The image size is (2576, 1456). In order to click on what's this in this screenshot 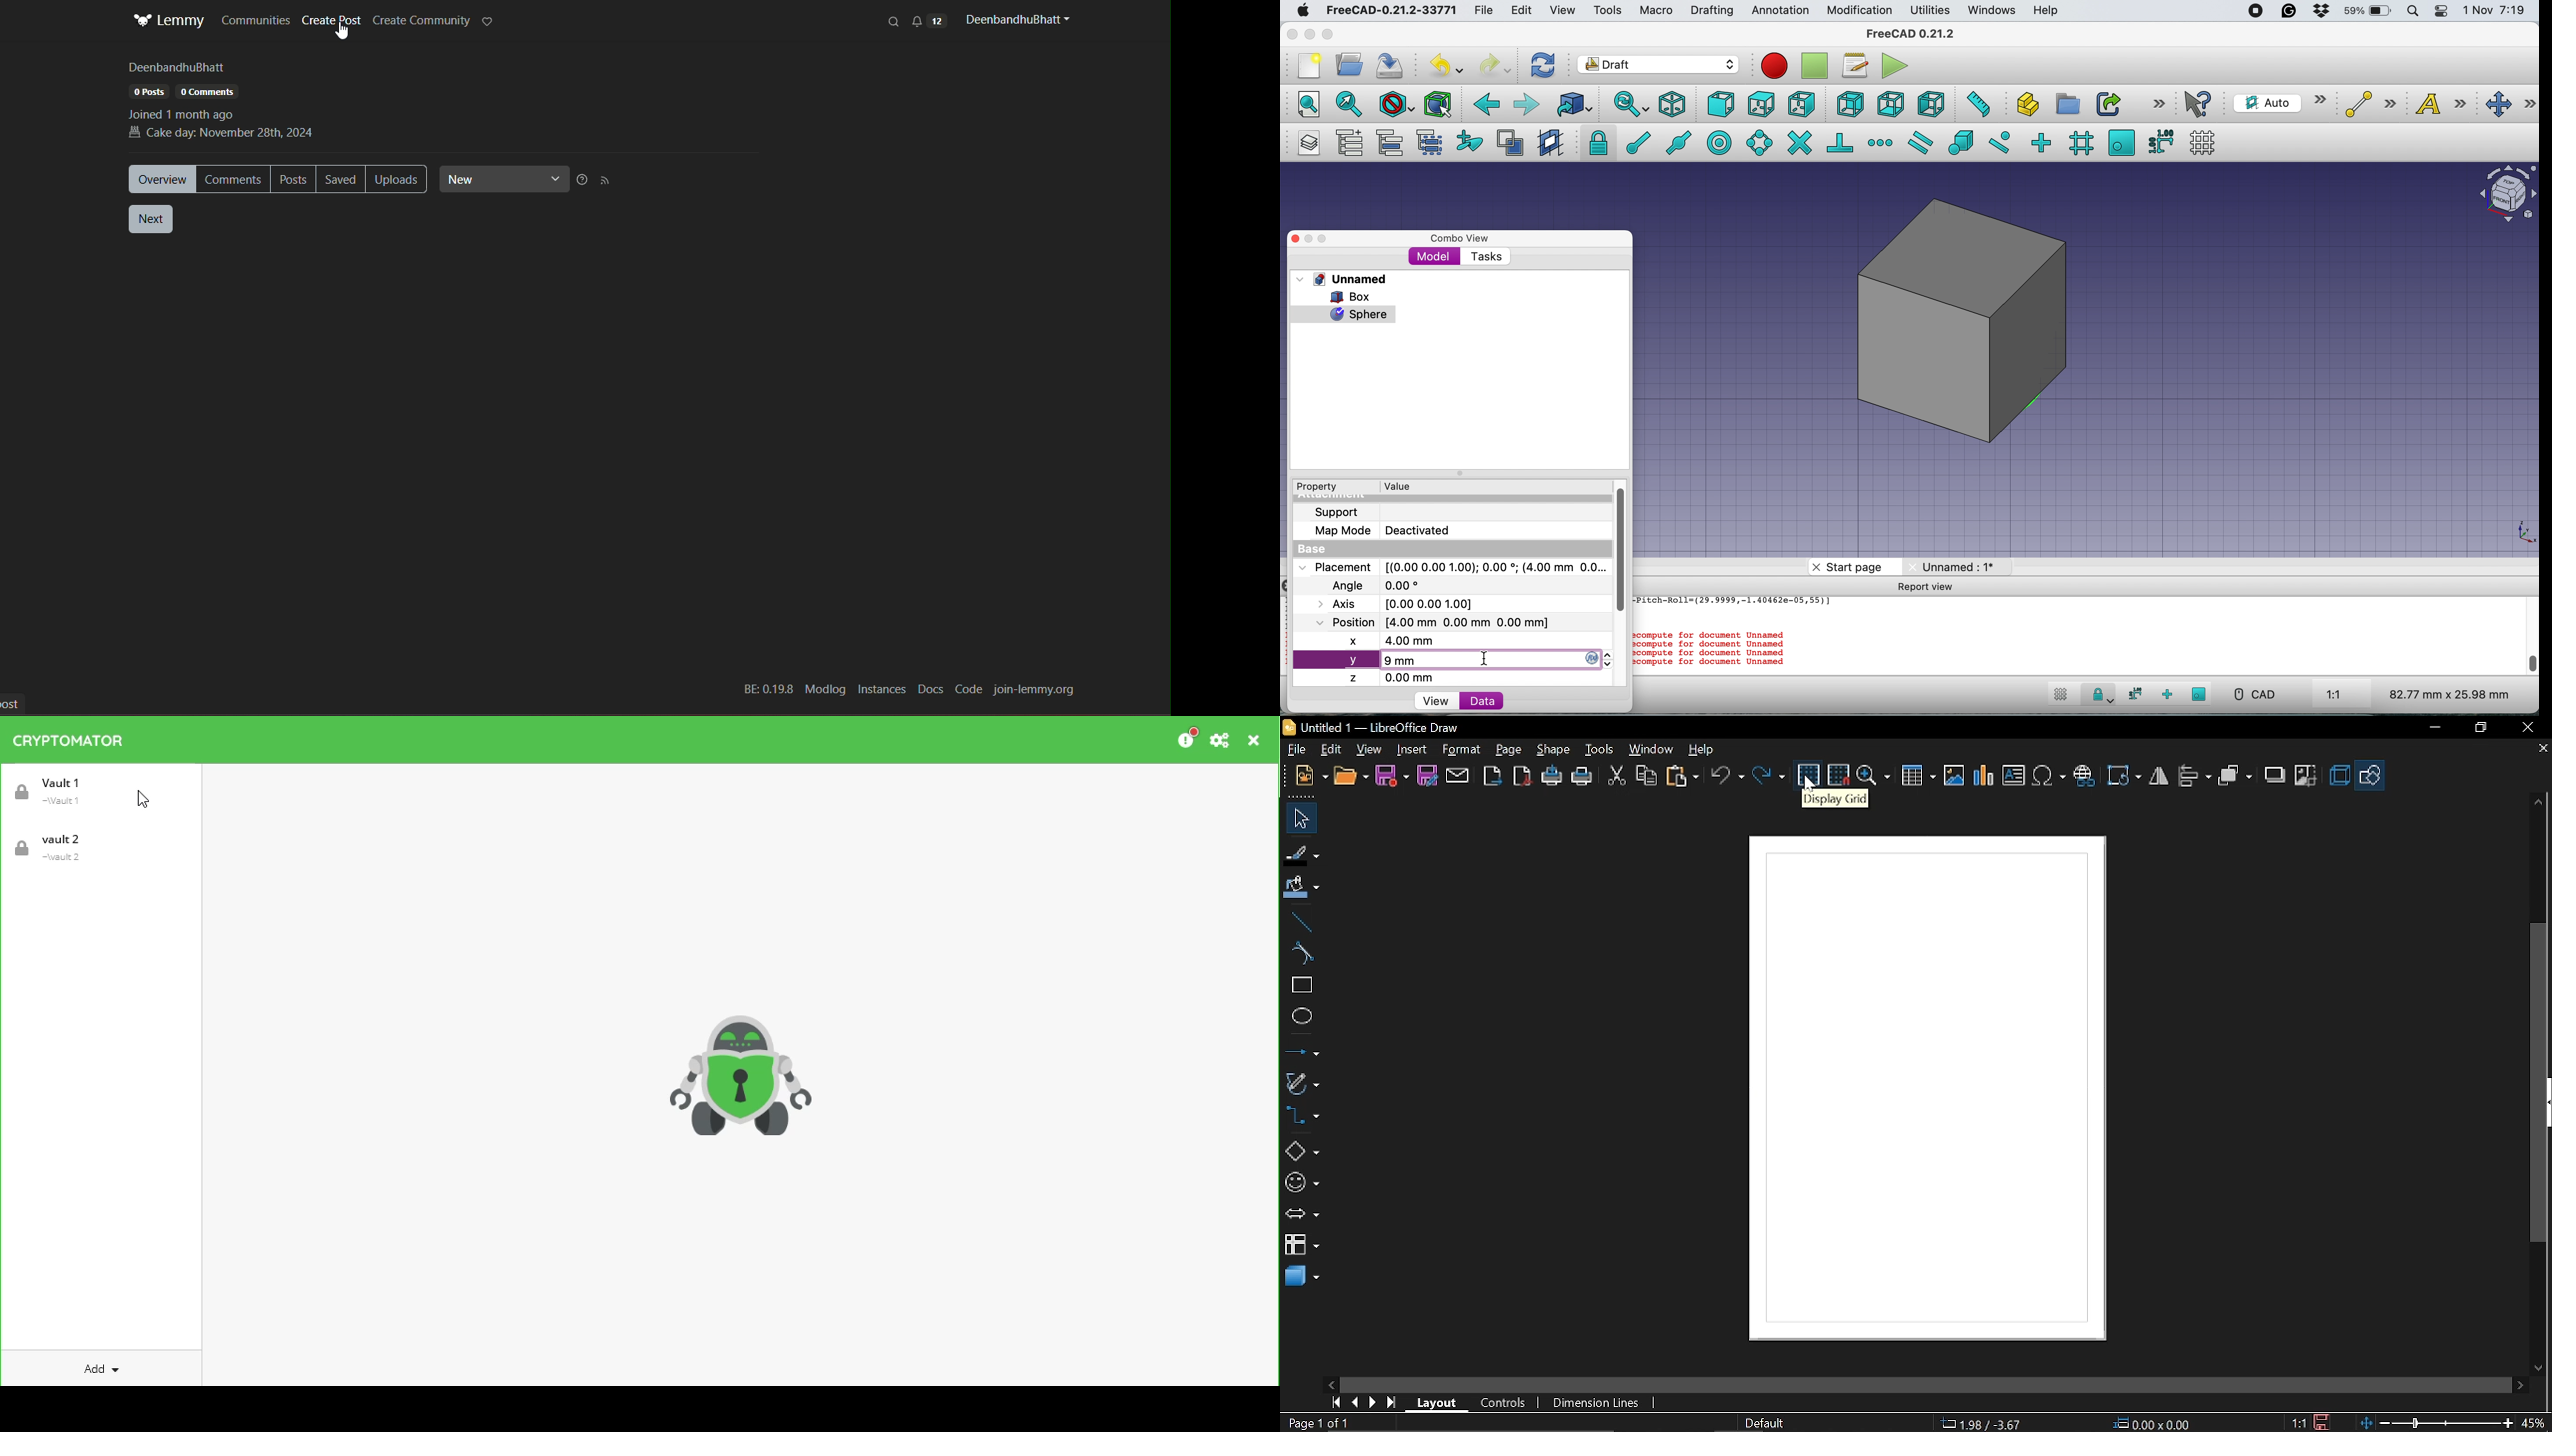, I will do `click(2200, 104)`.